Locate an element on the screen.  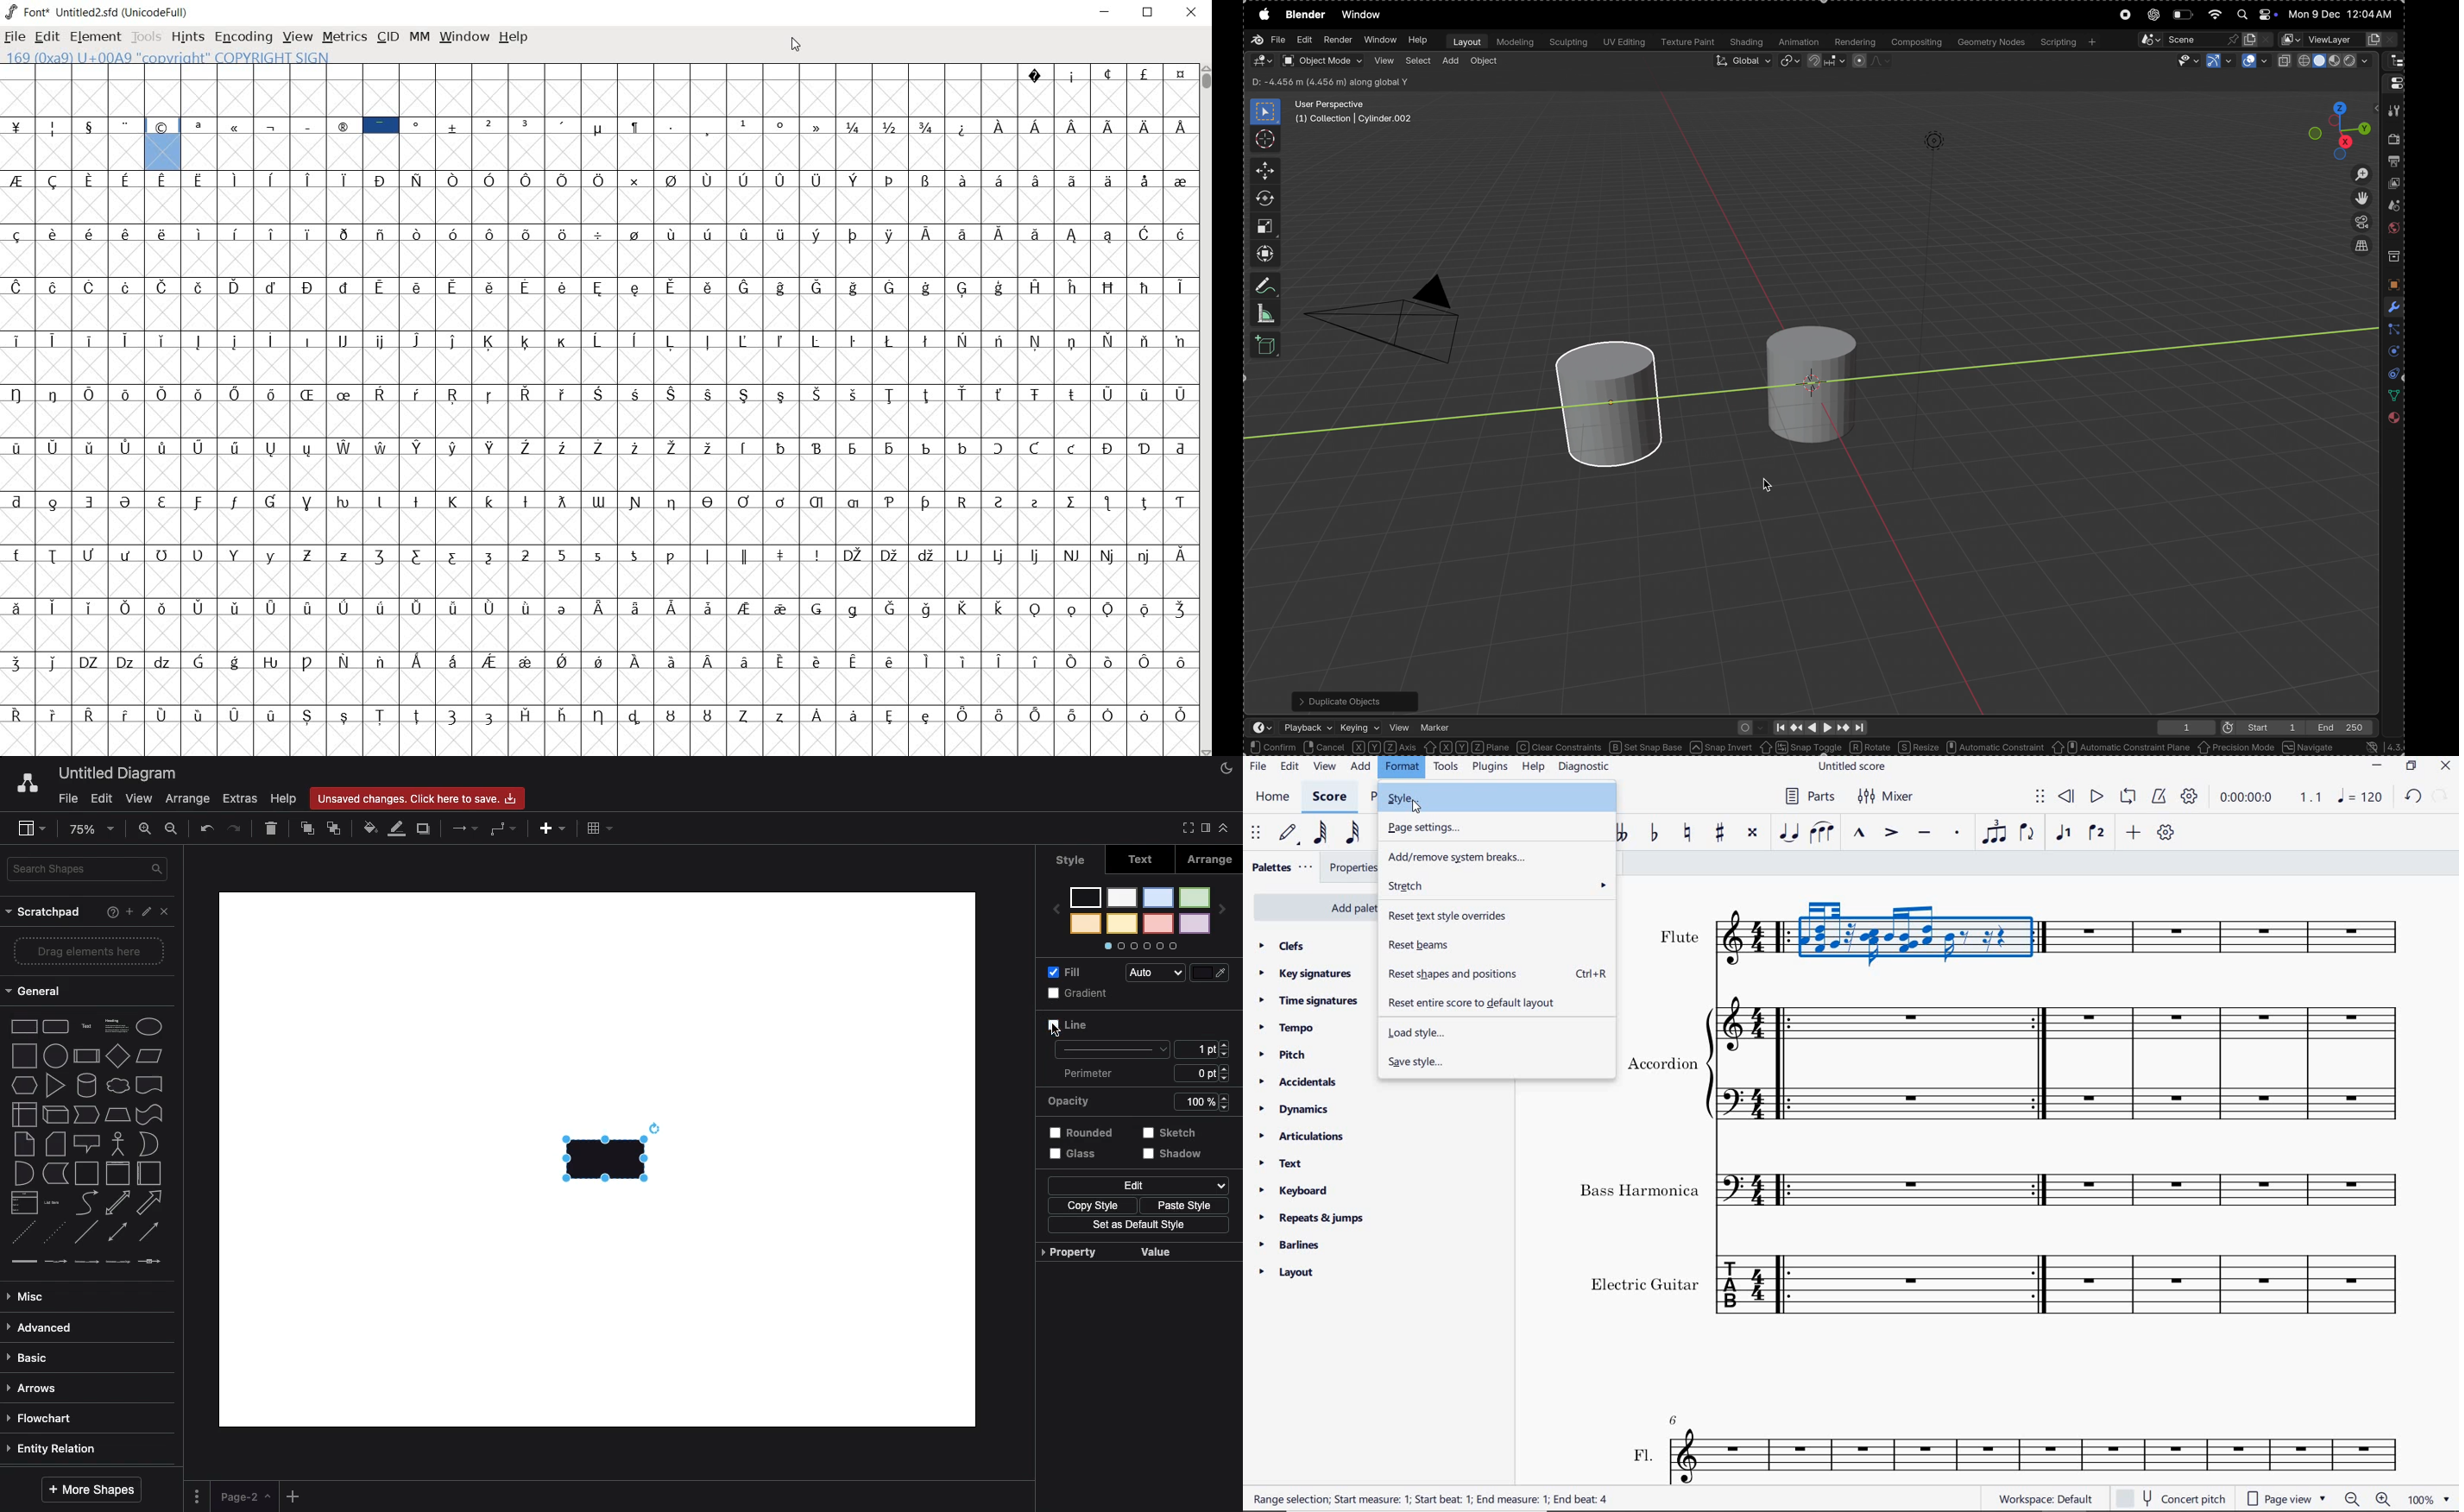
hexagon is located at coordinates (22, 1085).